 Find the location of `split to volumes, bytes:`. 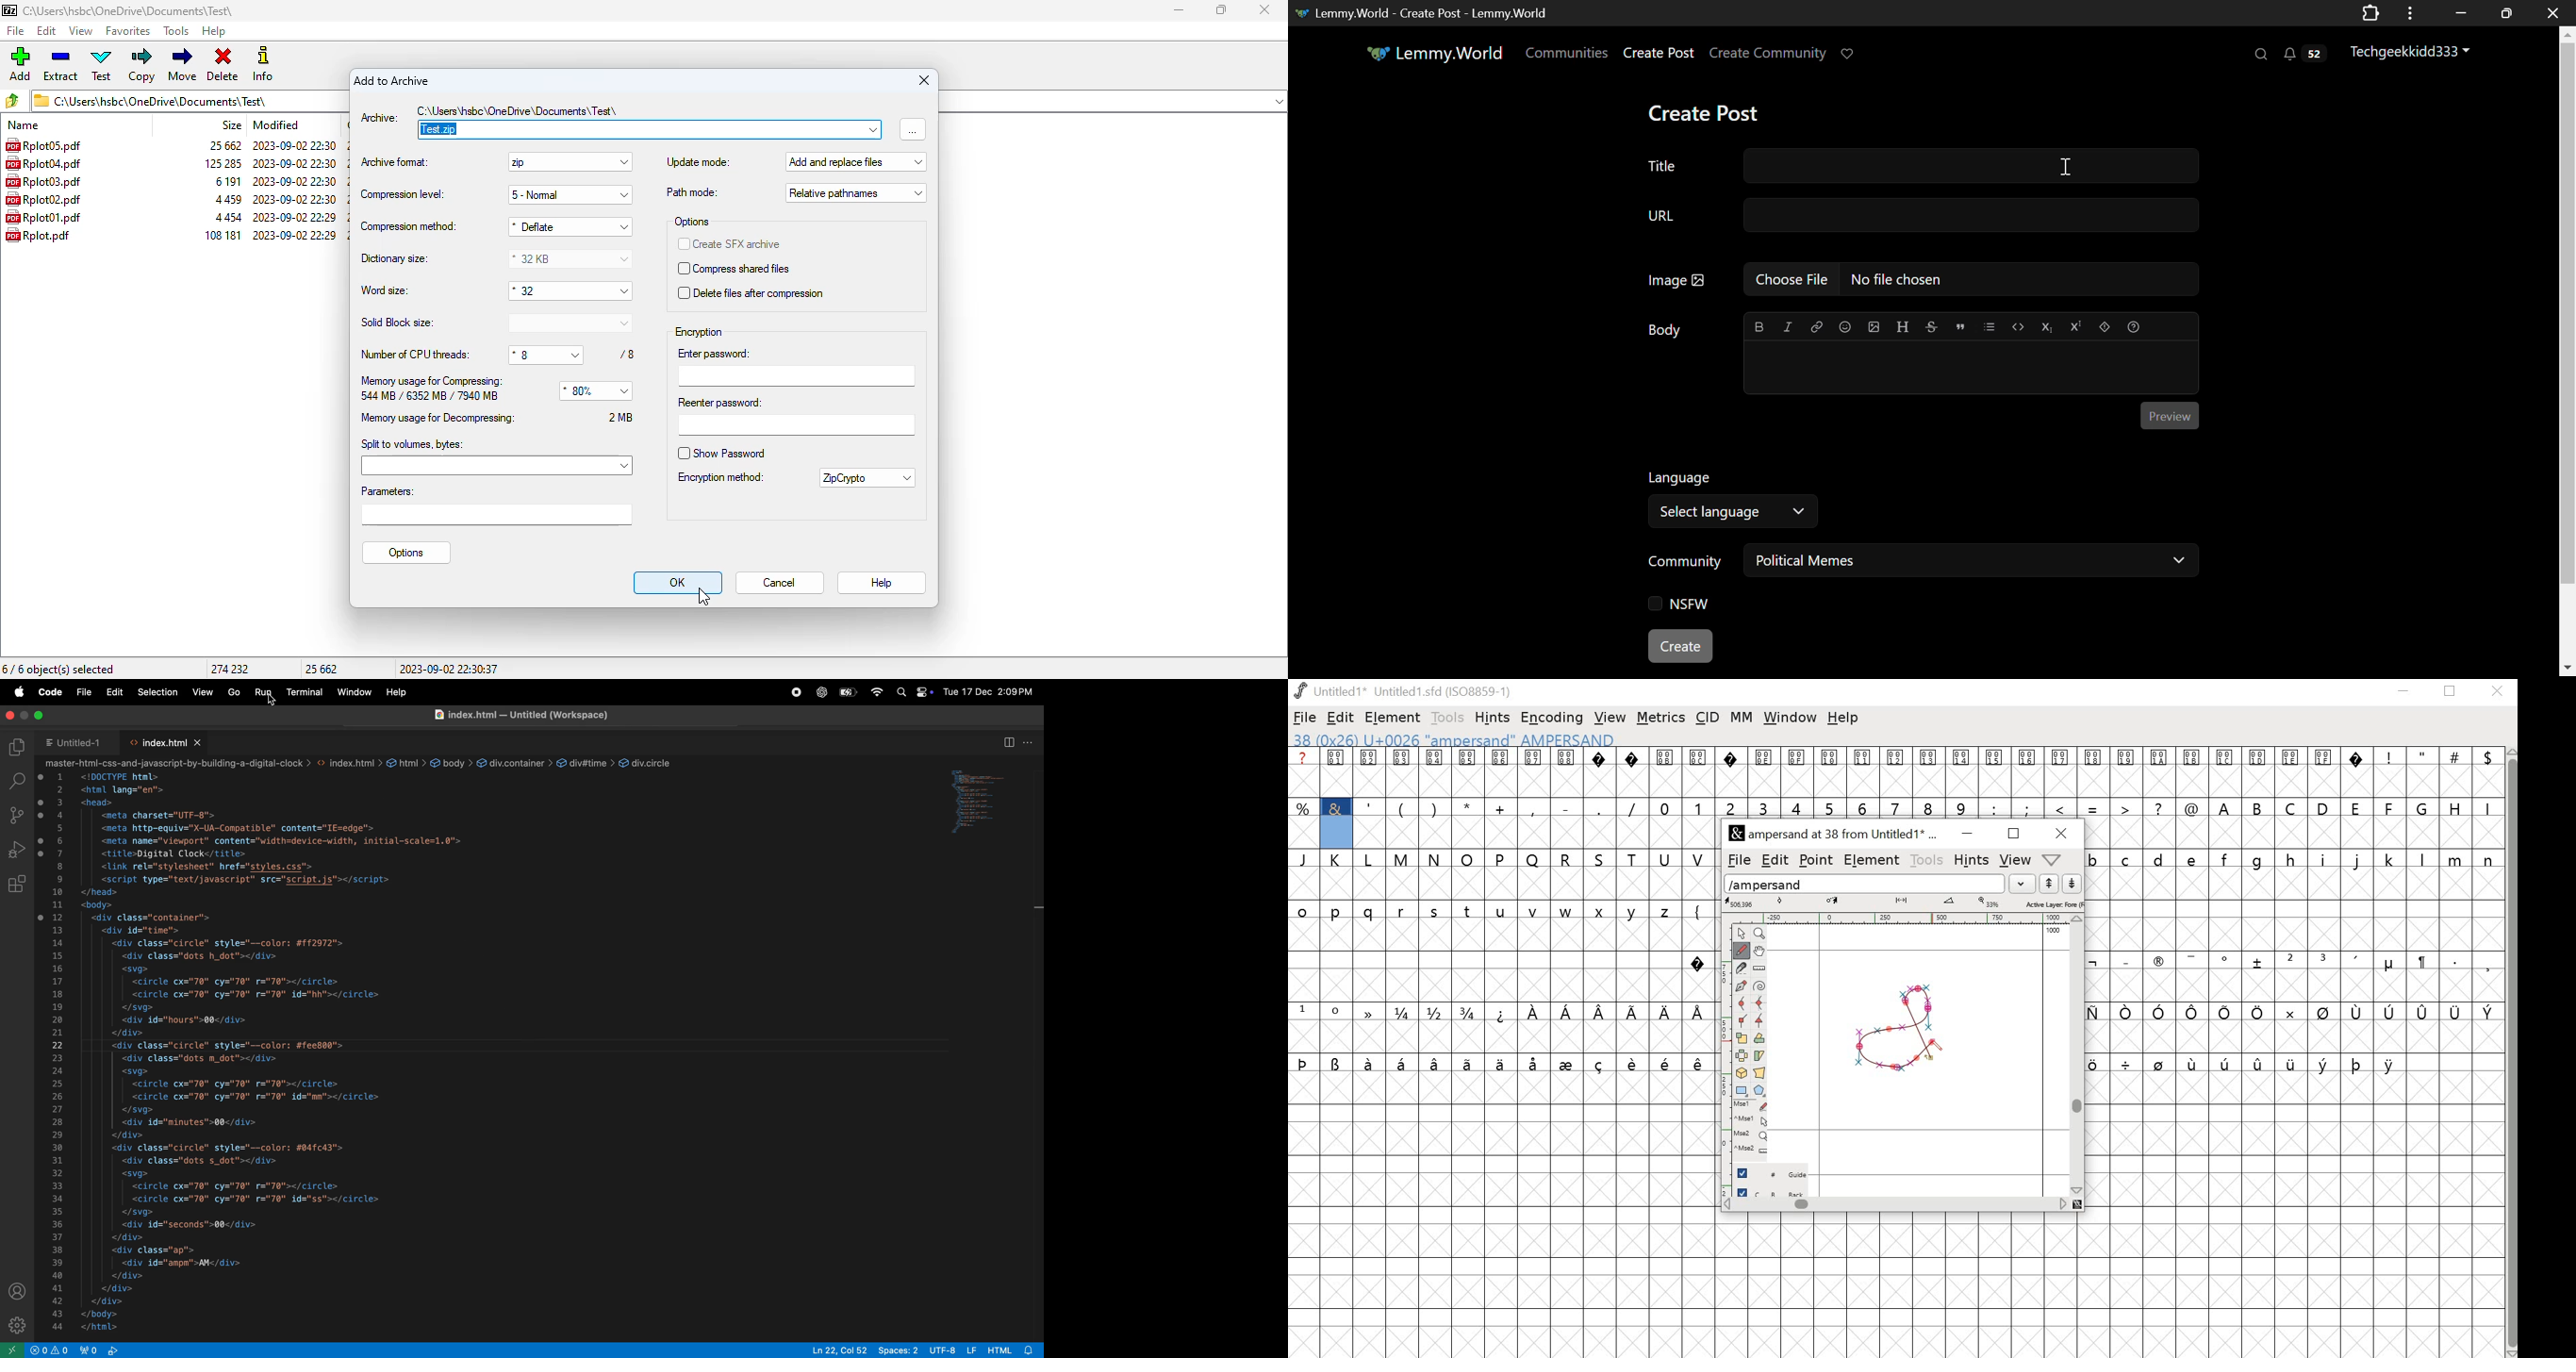

split to volumes, bytes: is located at coordinates (497, 455).